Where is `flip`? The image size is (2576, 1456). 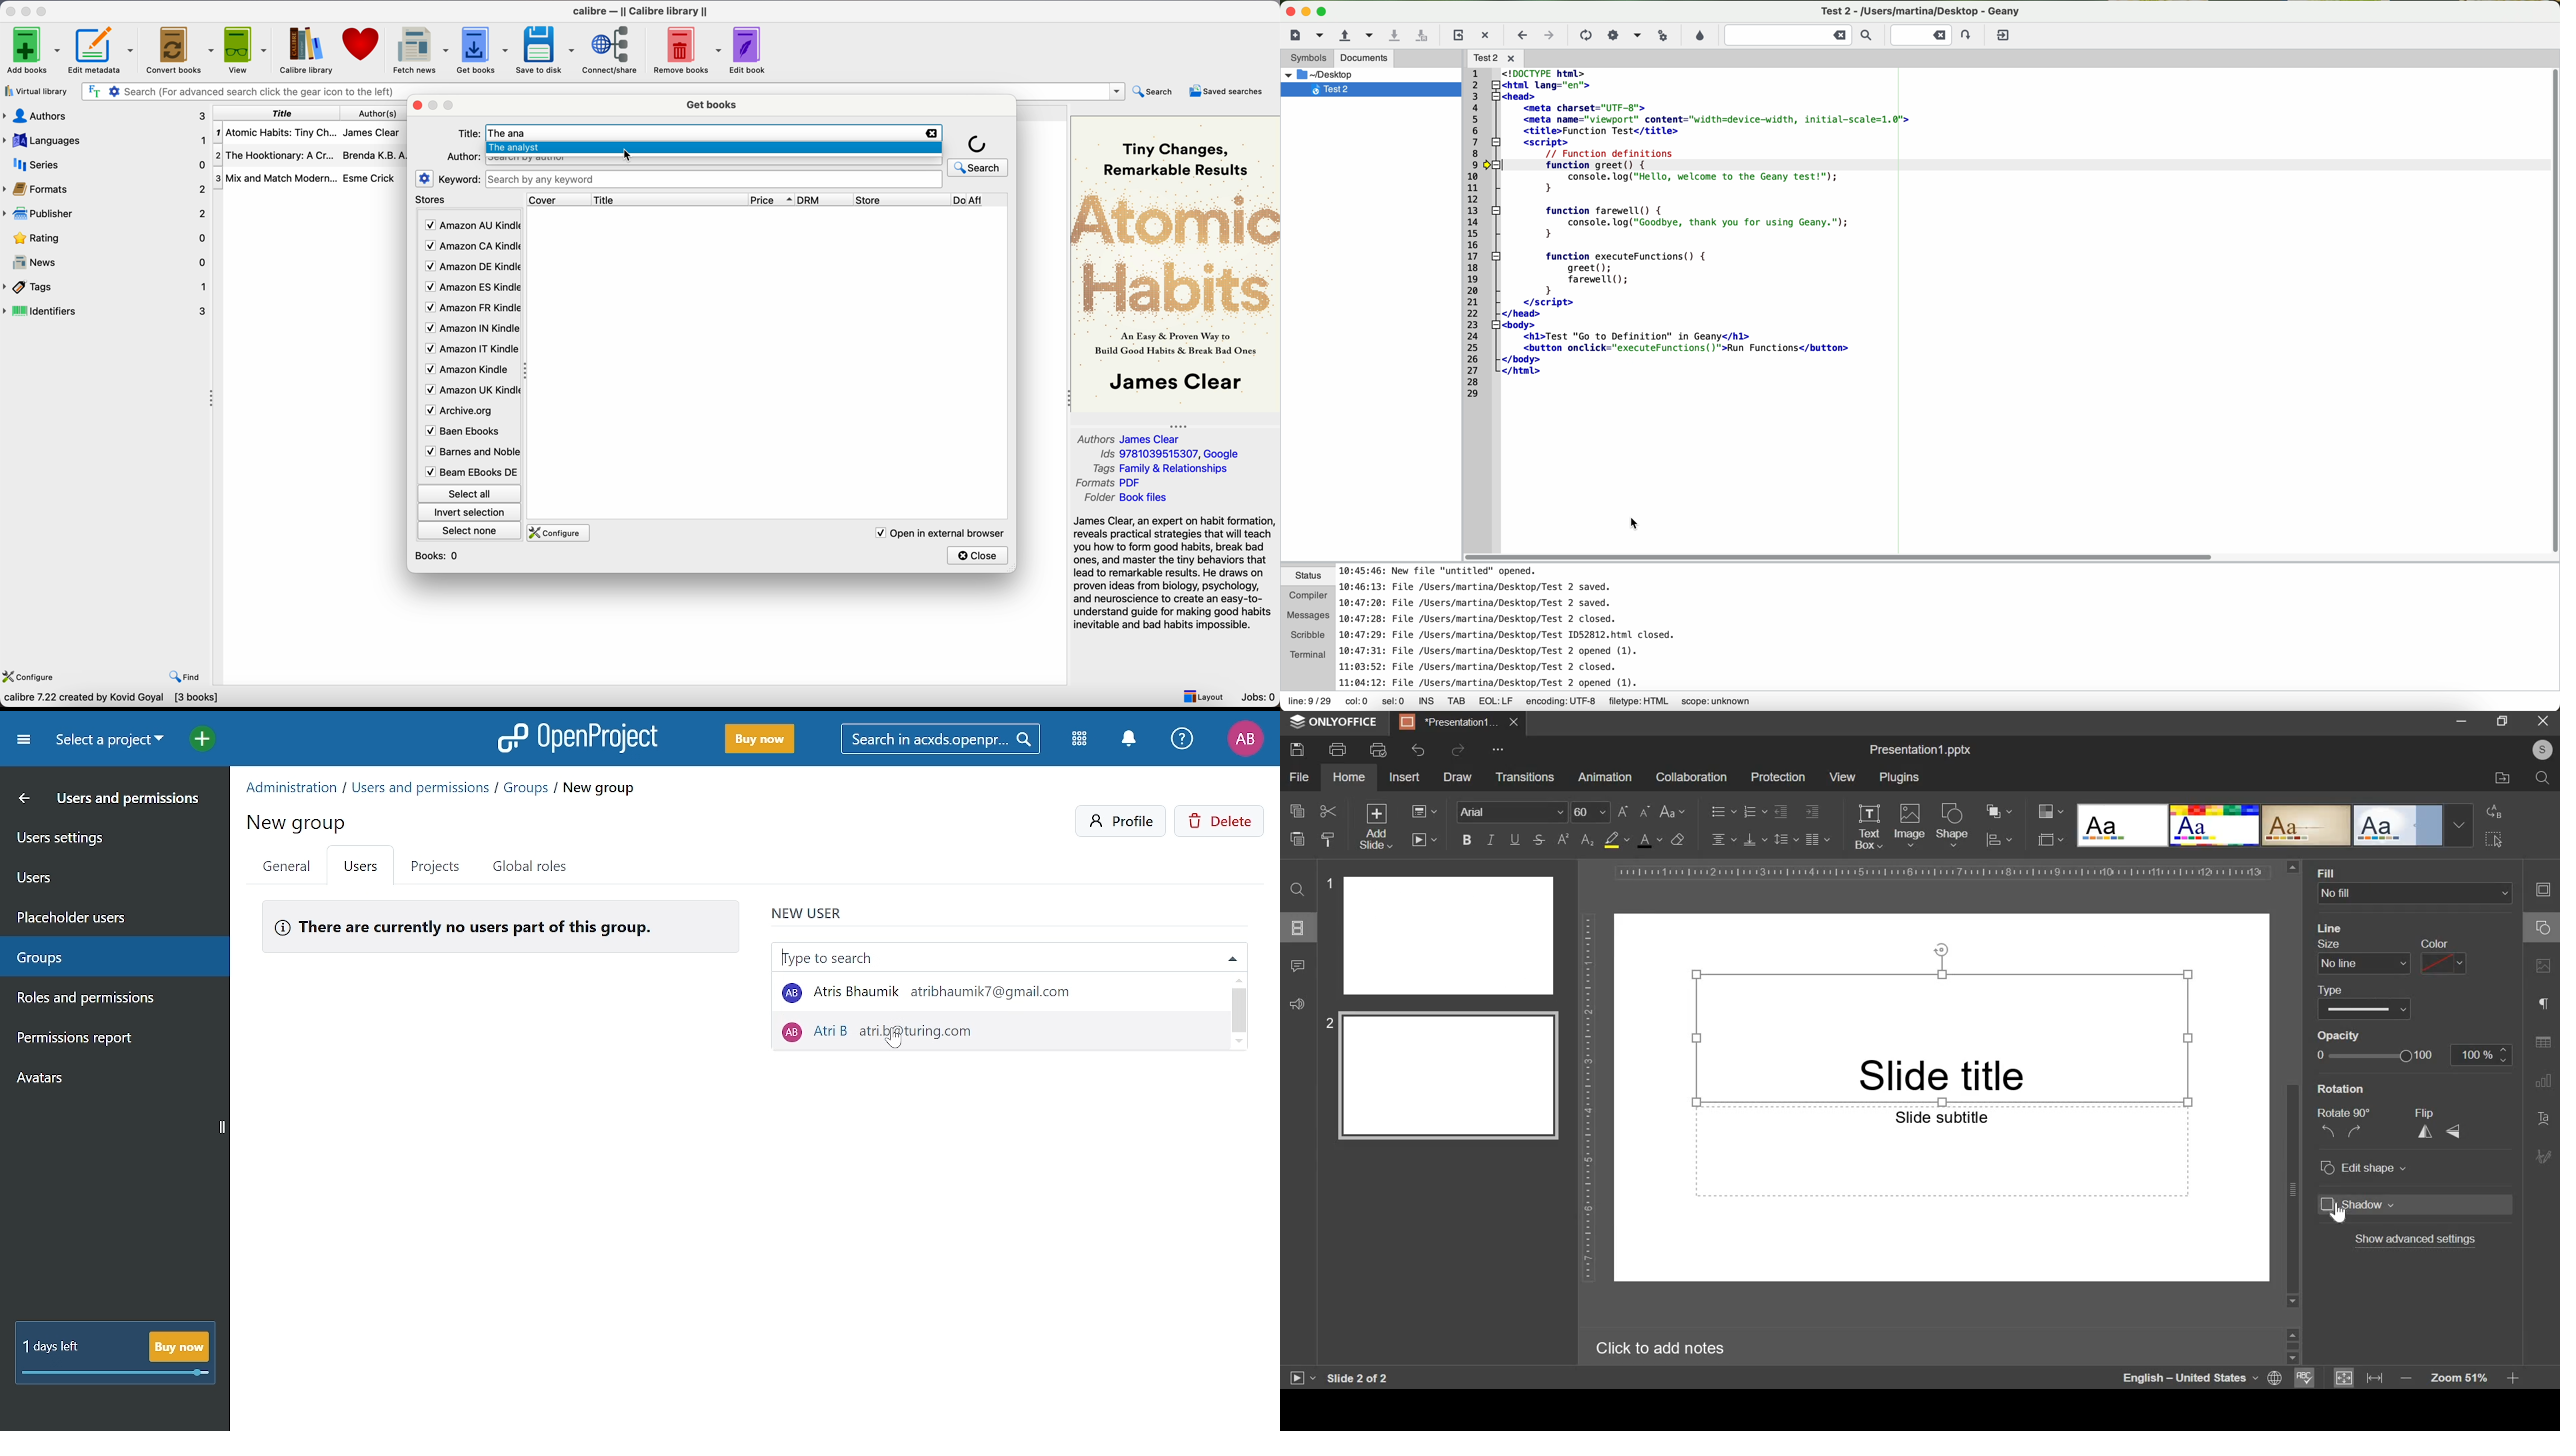
flip is located at coordinates (2427, 1112).